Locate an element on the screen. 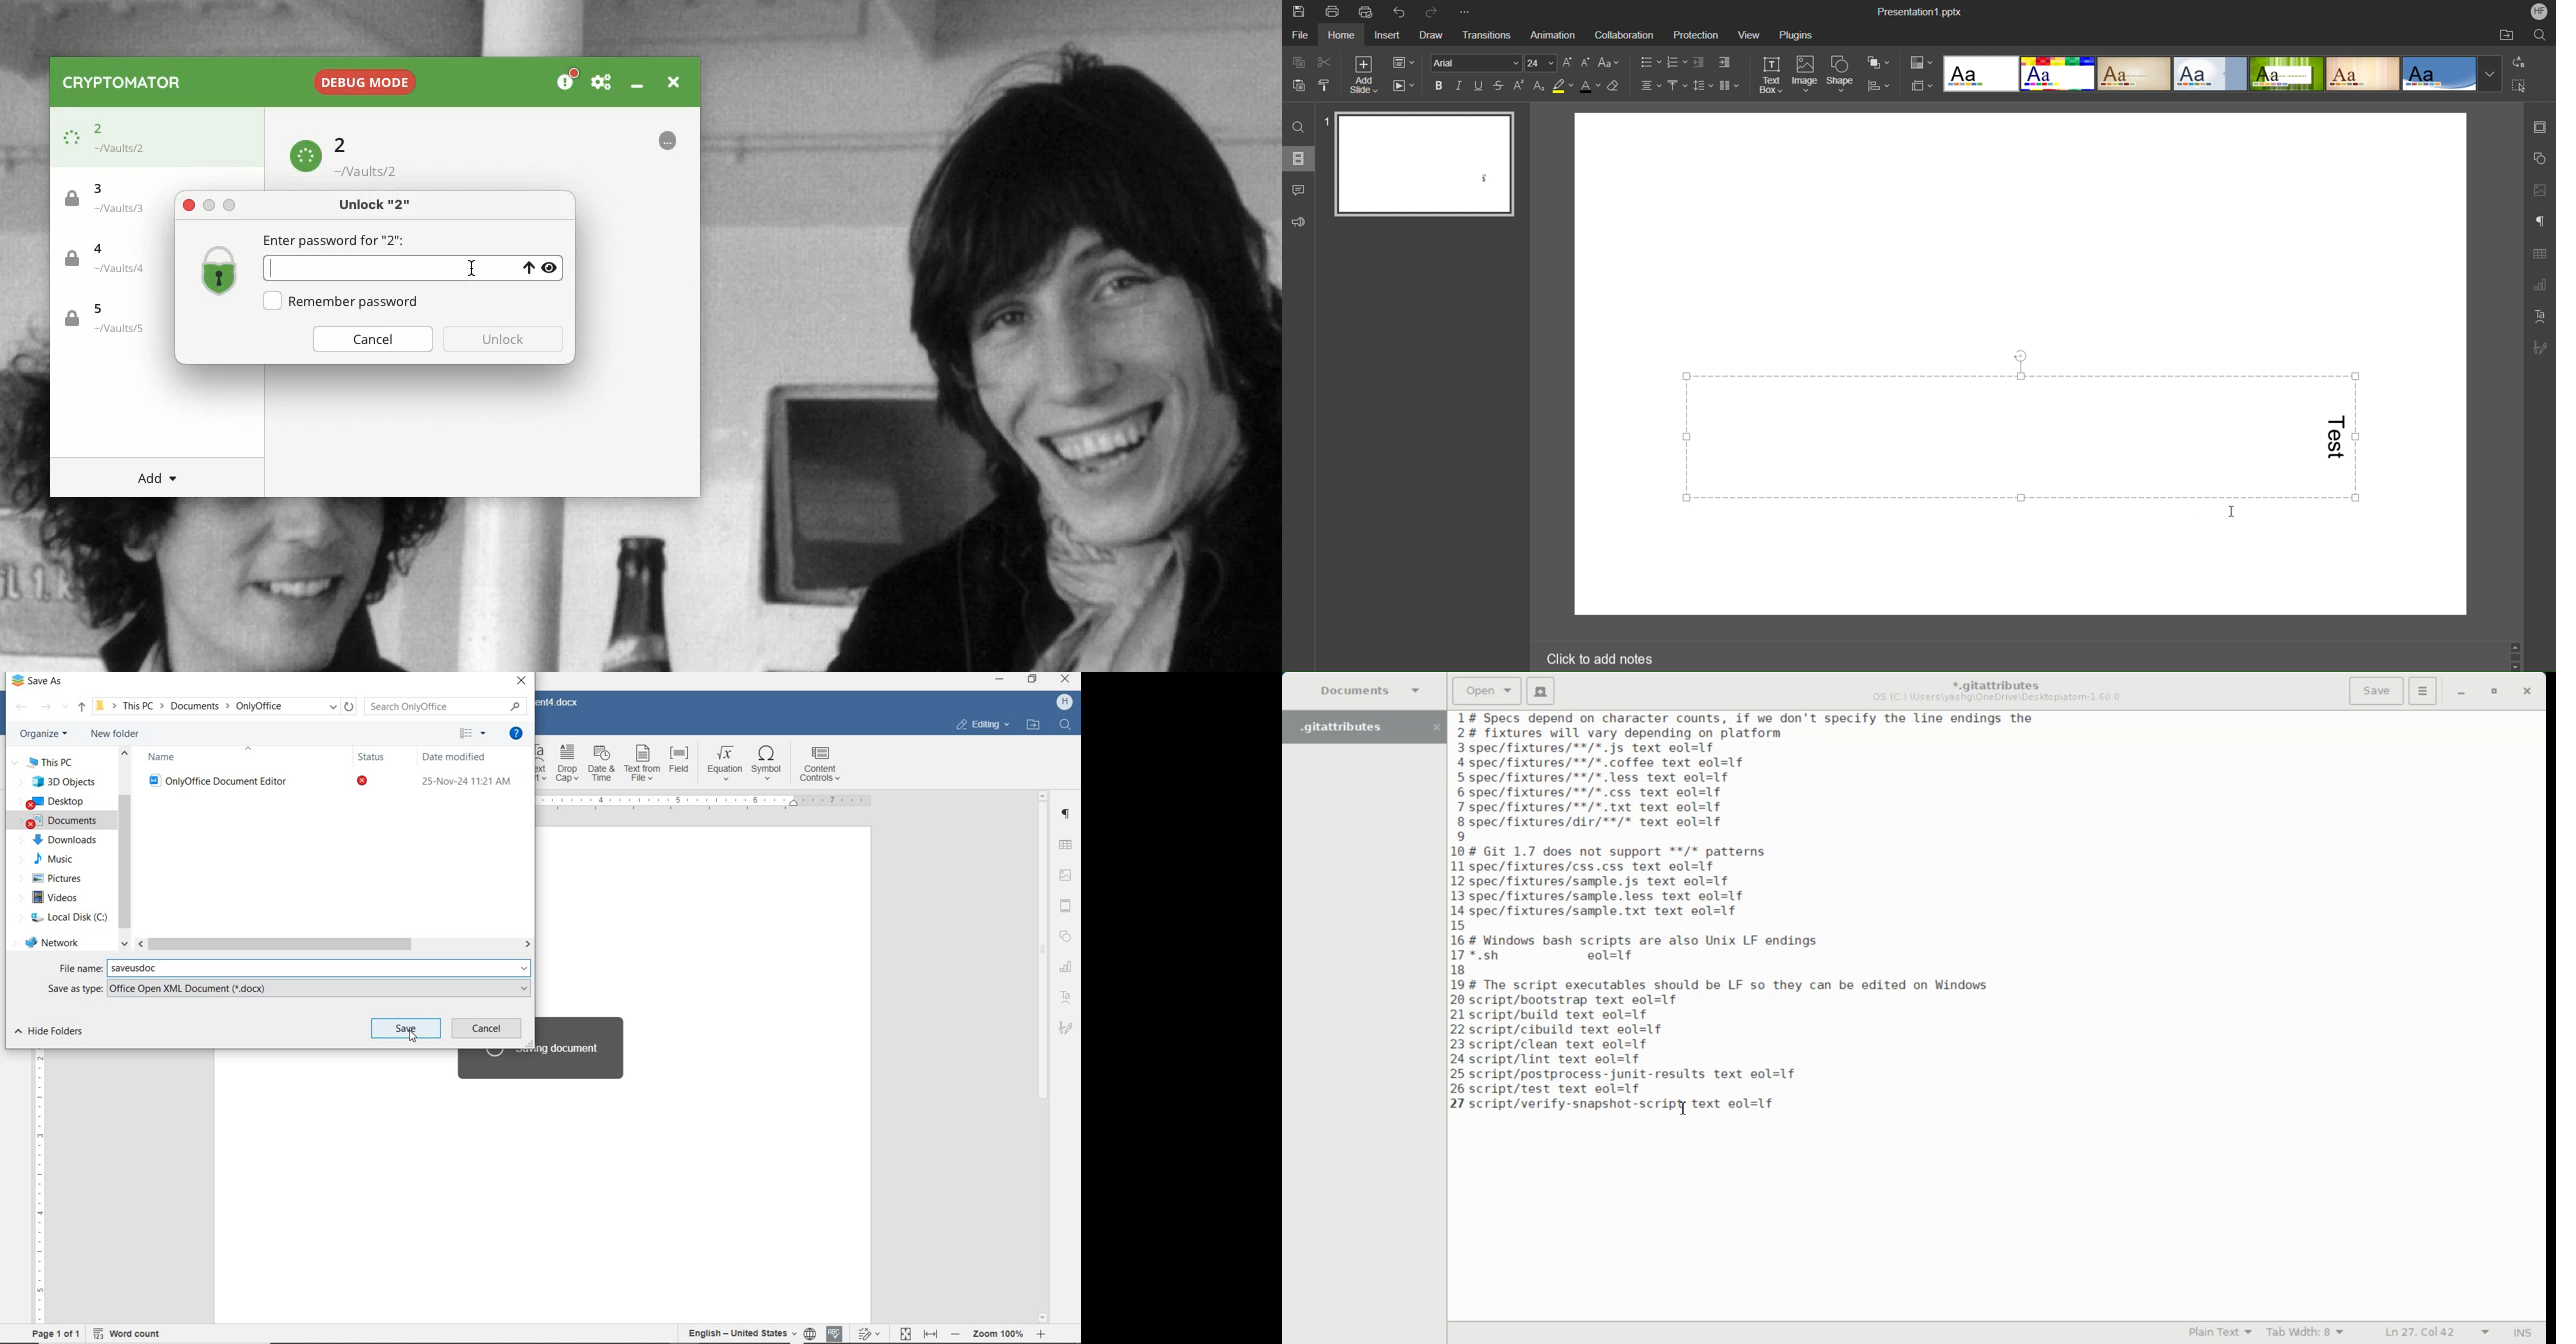  Bullet List is located at coordinates (1649, 62).